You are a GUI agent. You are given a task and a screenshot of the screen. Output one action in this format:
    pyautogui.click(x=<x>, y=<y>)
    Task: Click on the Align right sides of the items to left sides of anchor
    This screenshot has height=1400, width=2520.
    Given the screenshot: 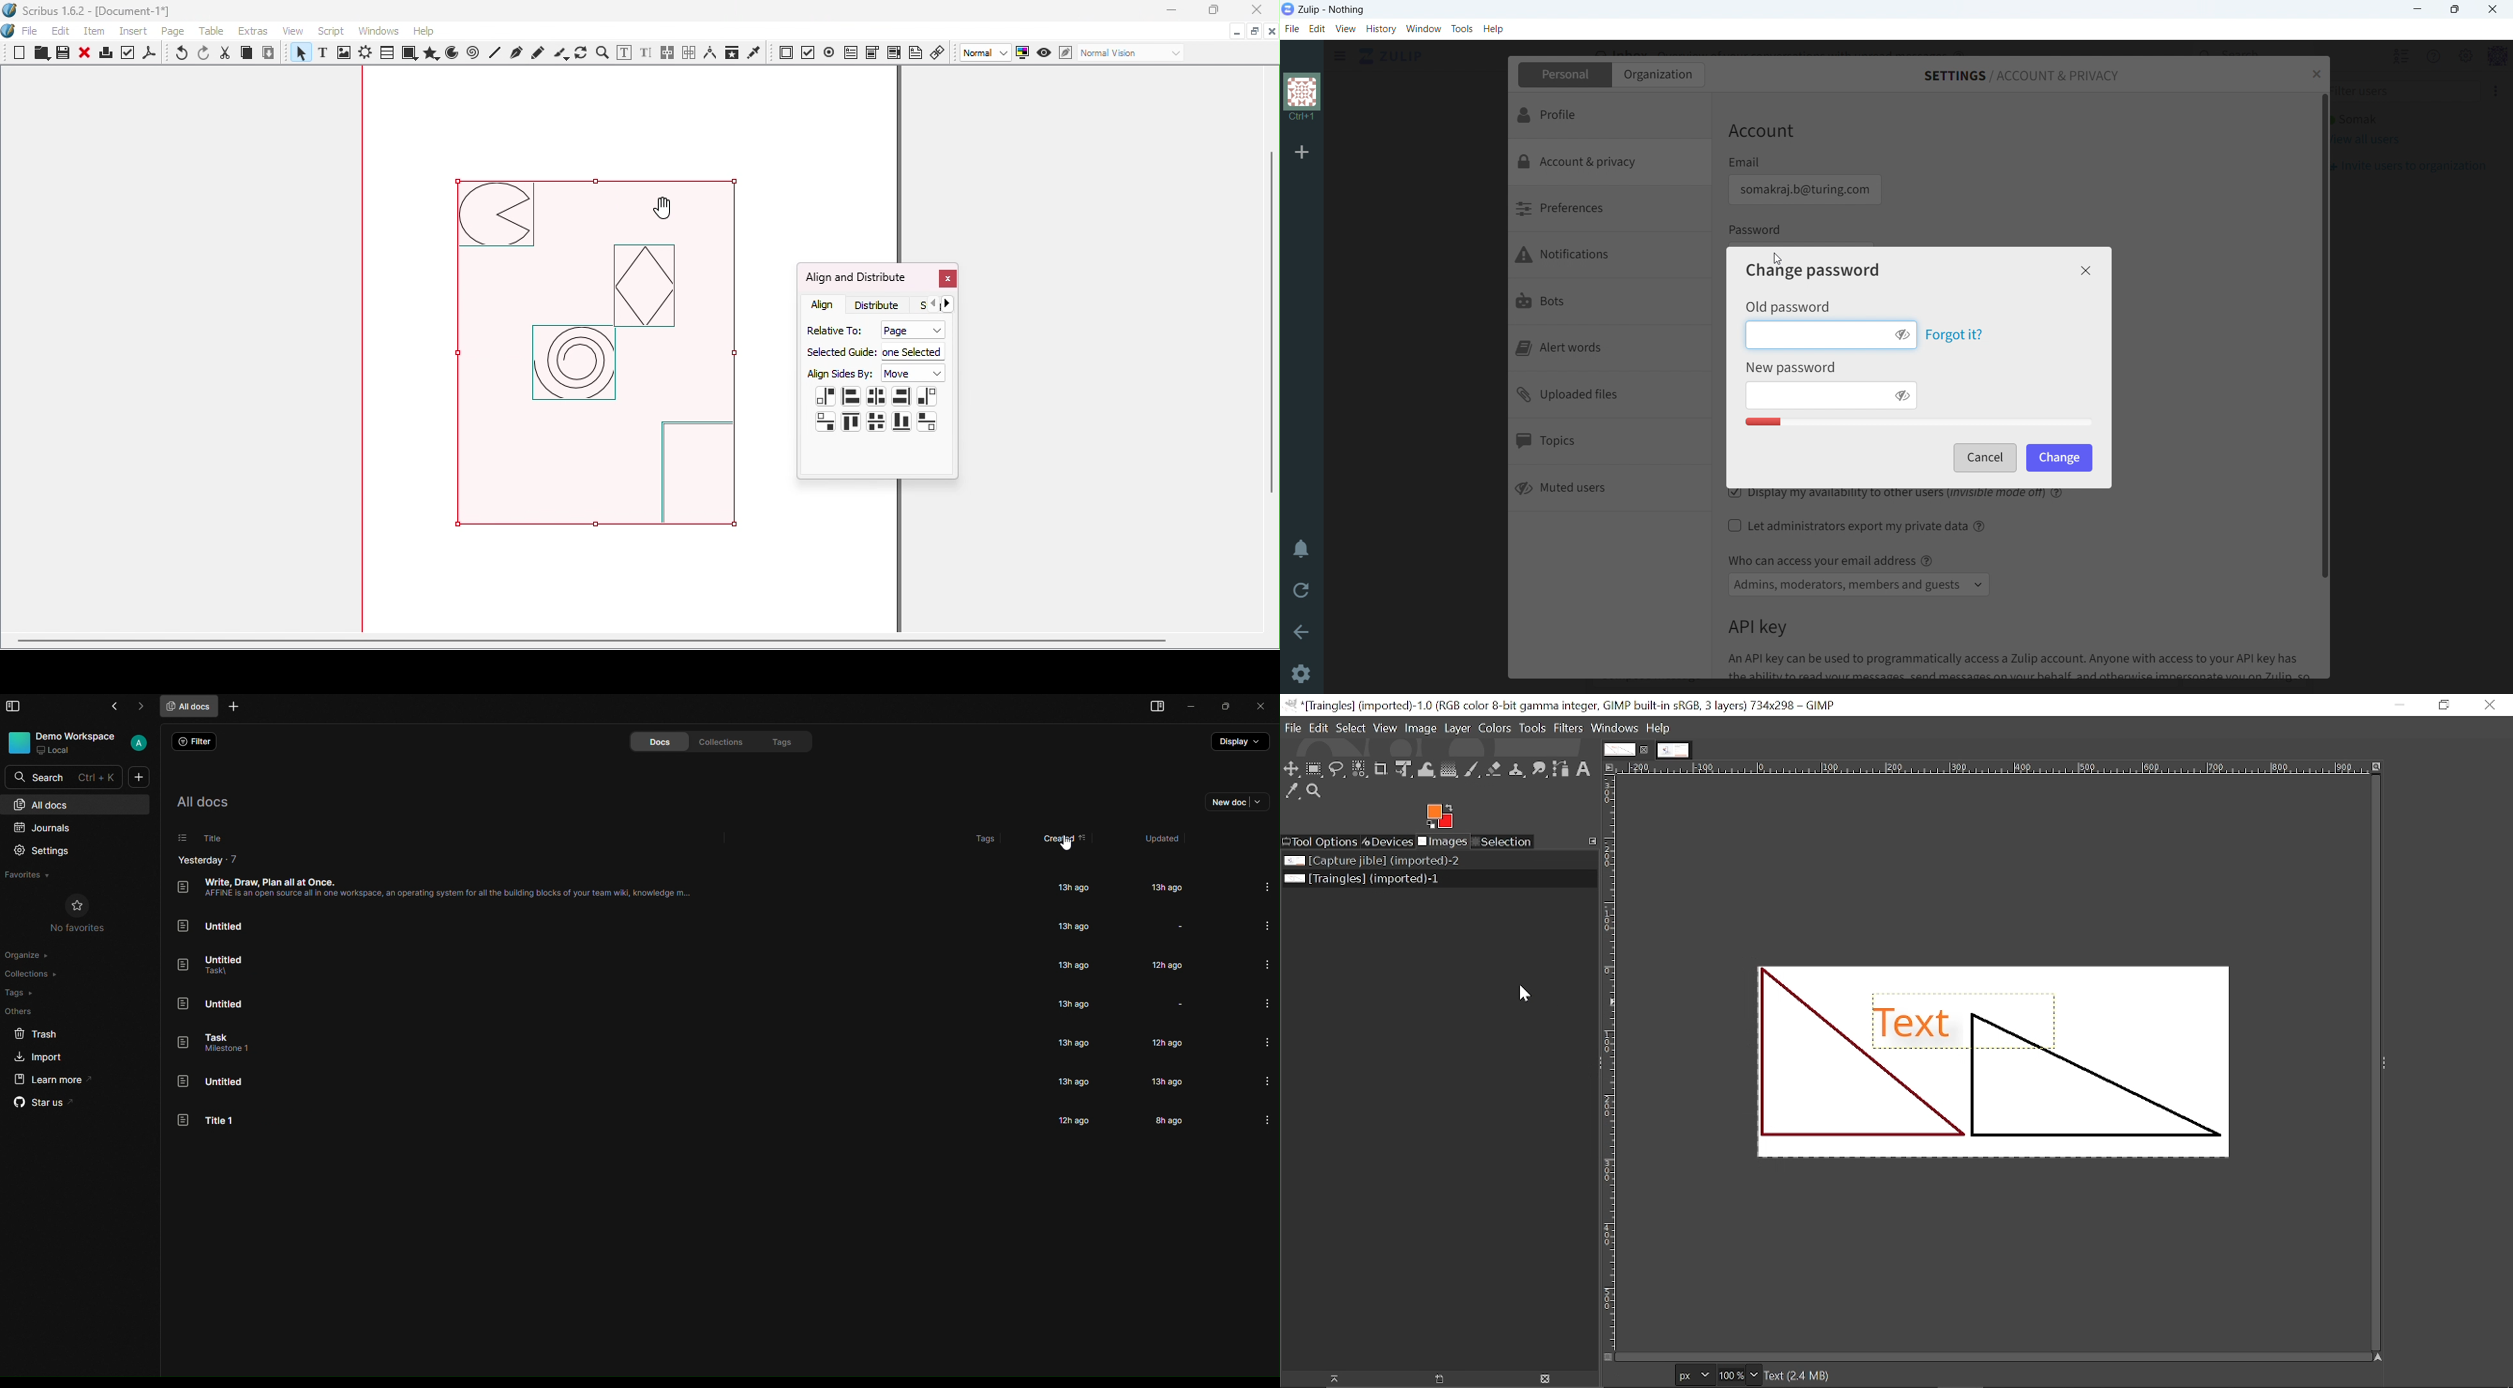 What is the action you would take?
    pyautogui.click(x=826, y=397)
    